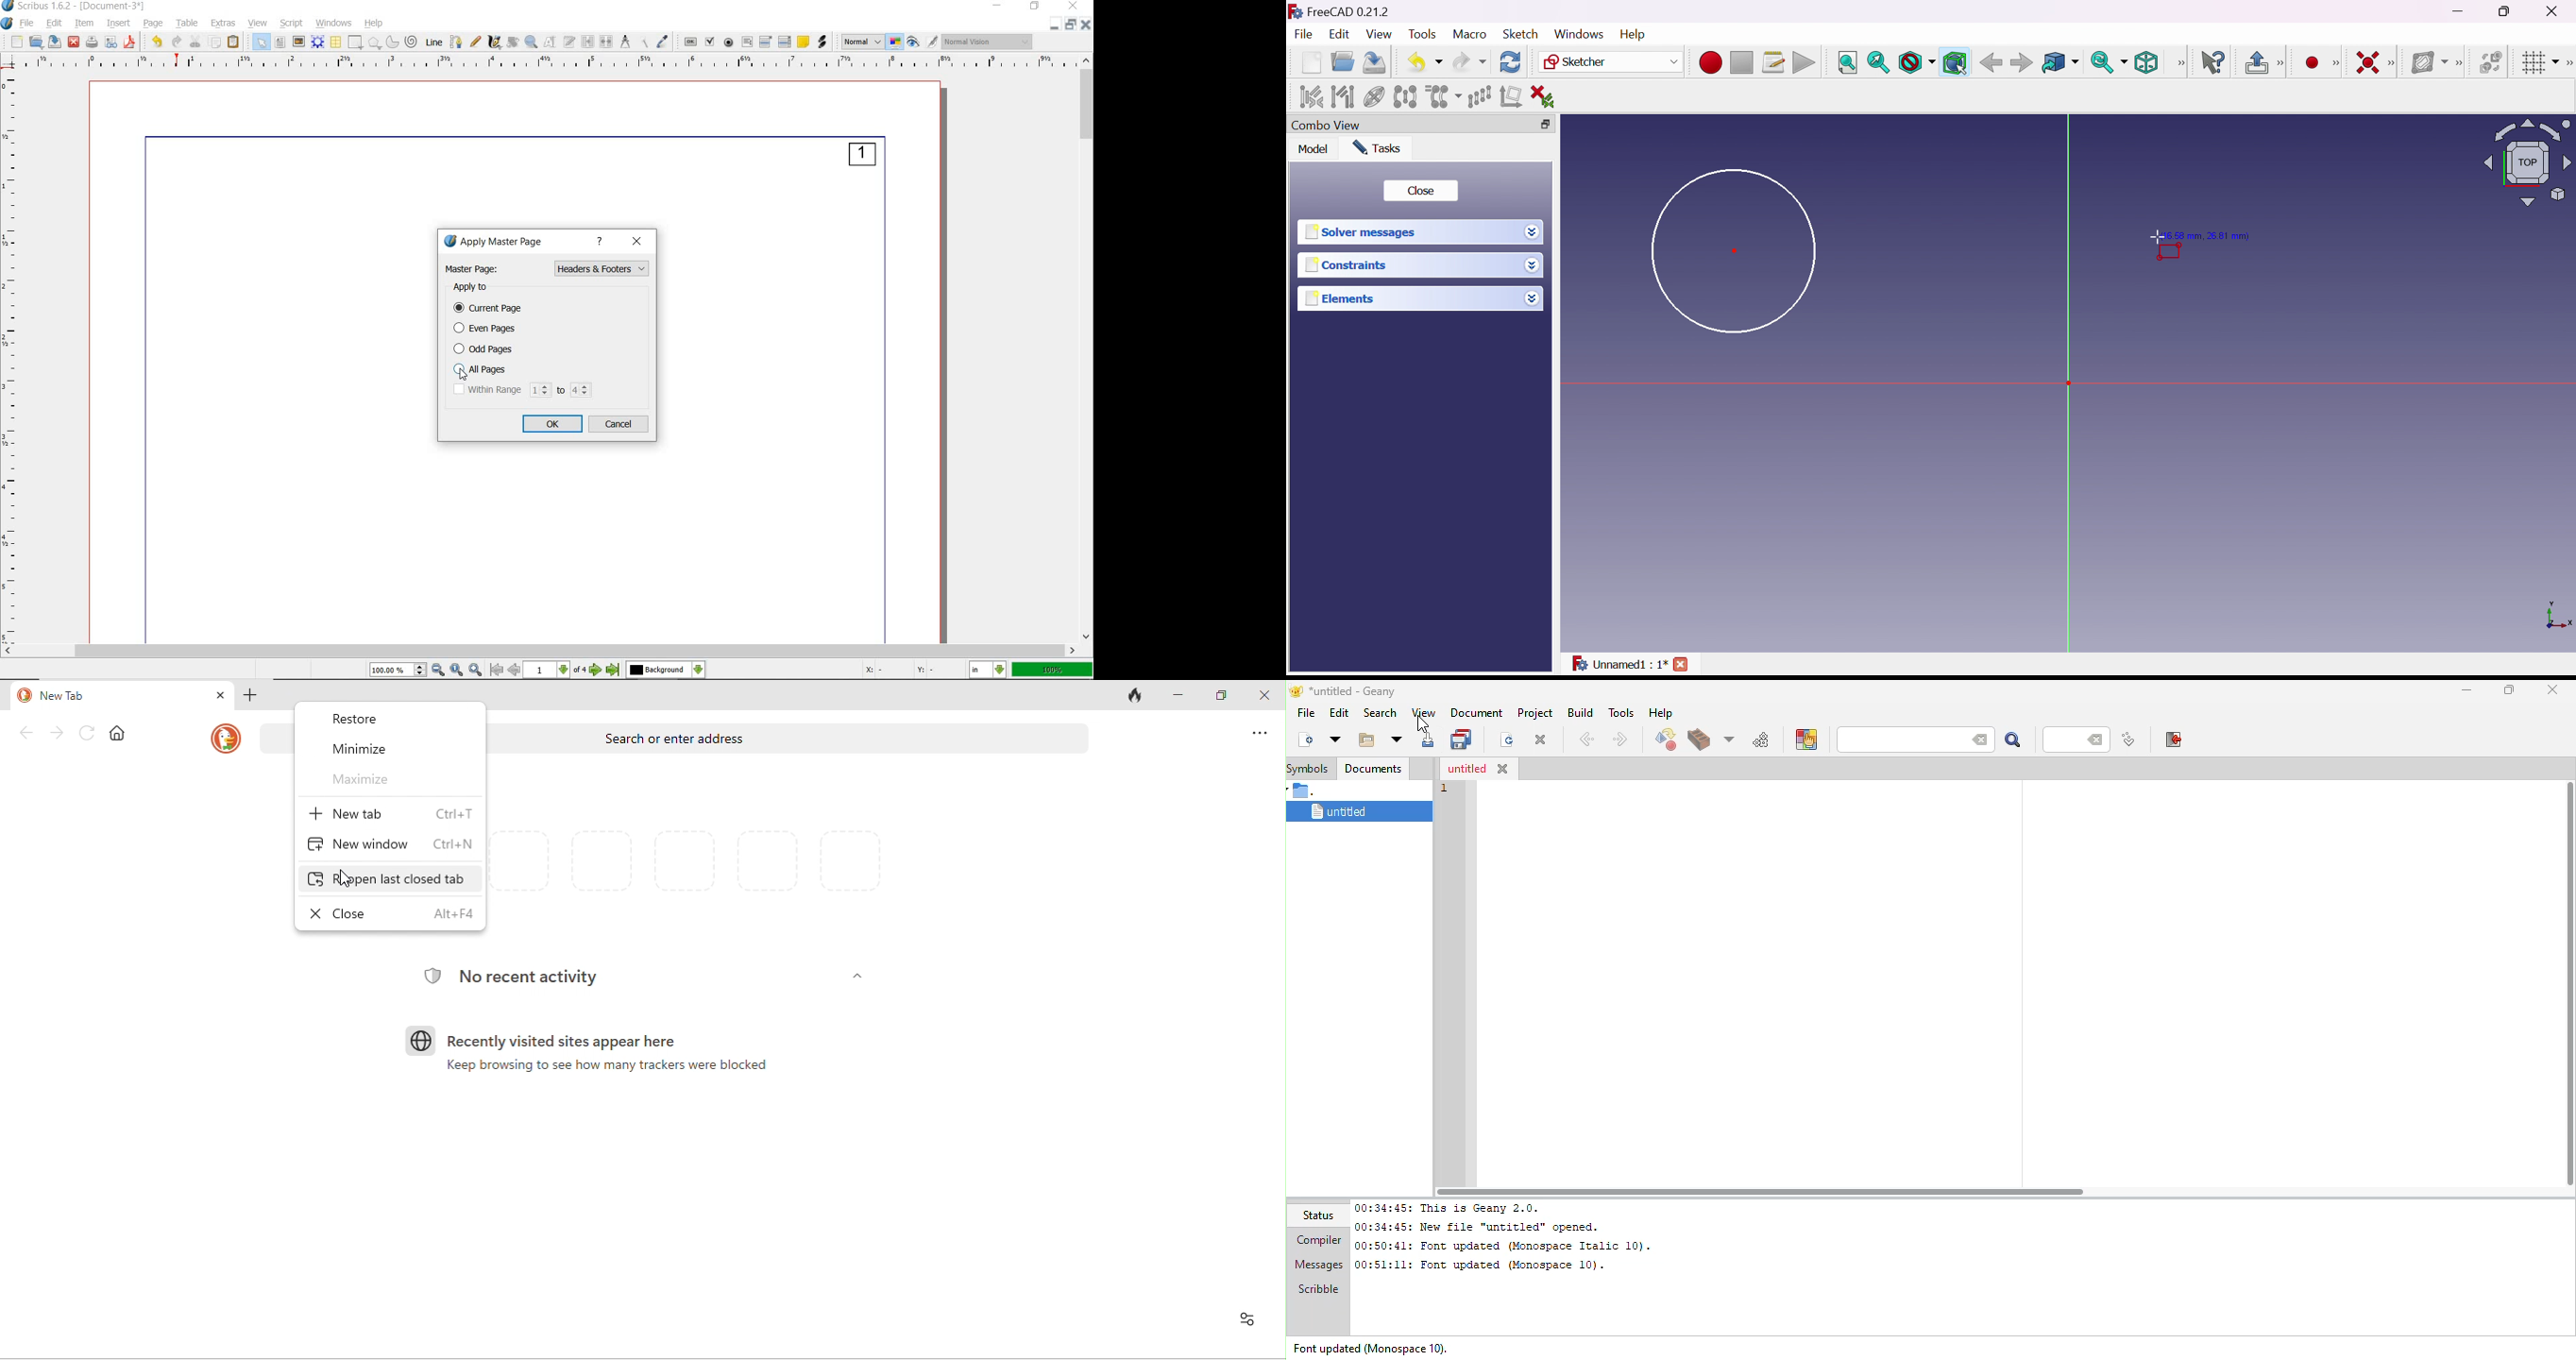 The width and height of the screenshot is (2576, 1372). Describe the element at coordinates (602, 242) in the screenshot. I see `help` at that location.